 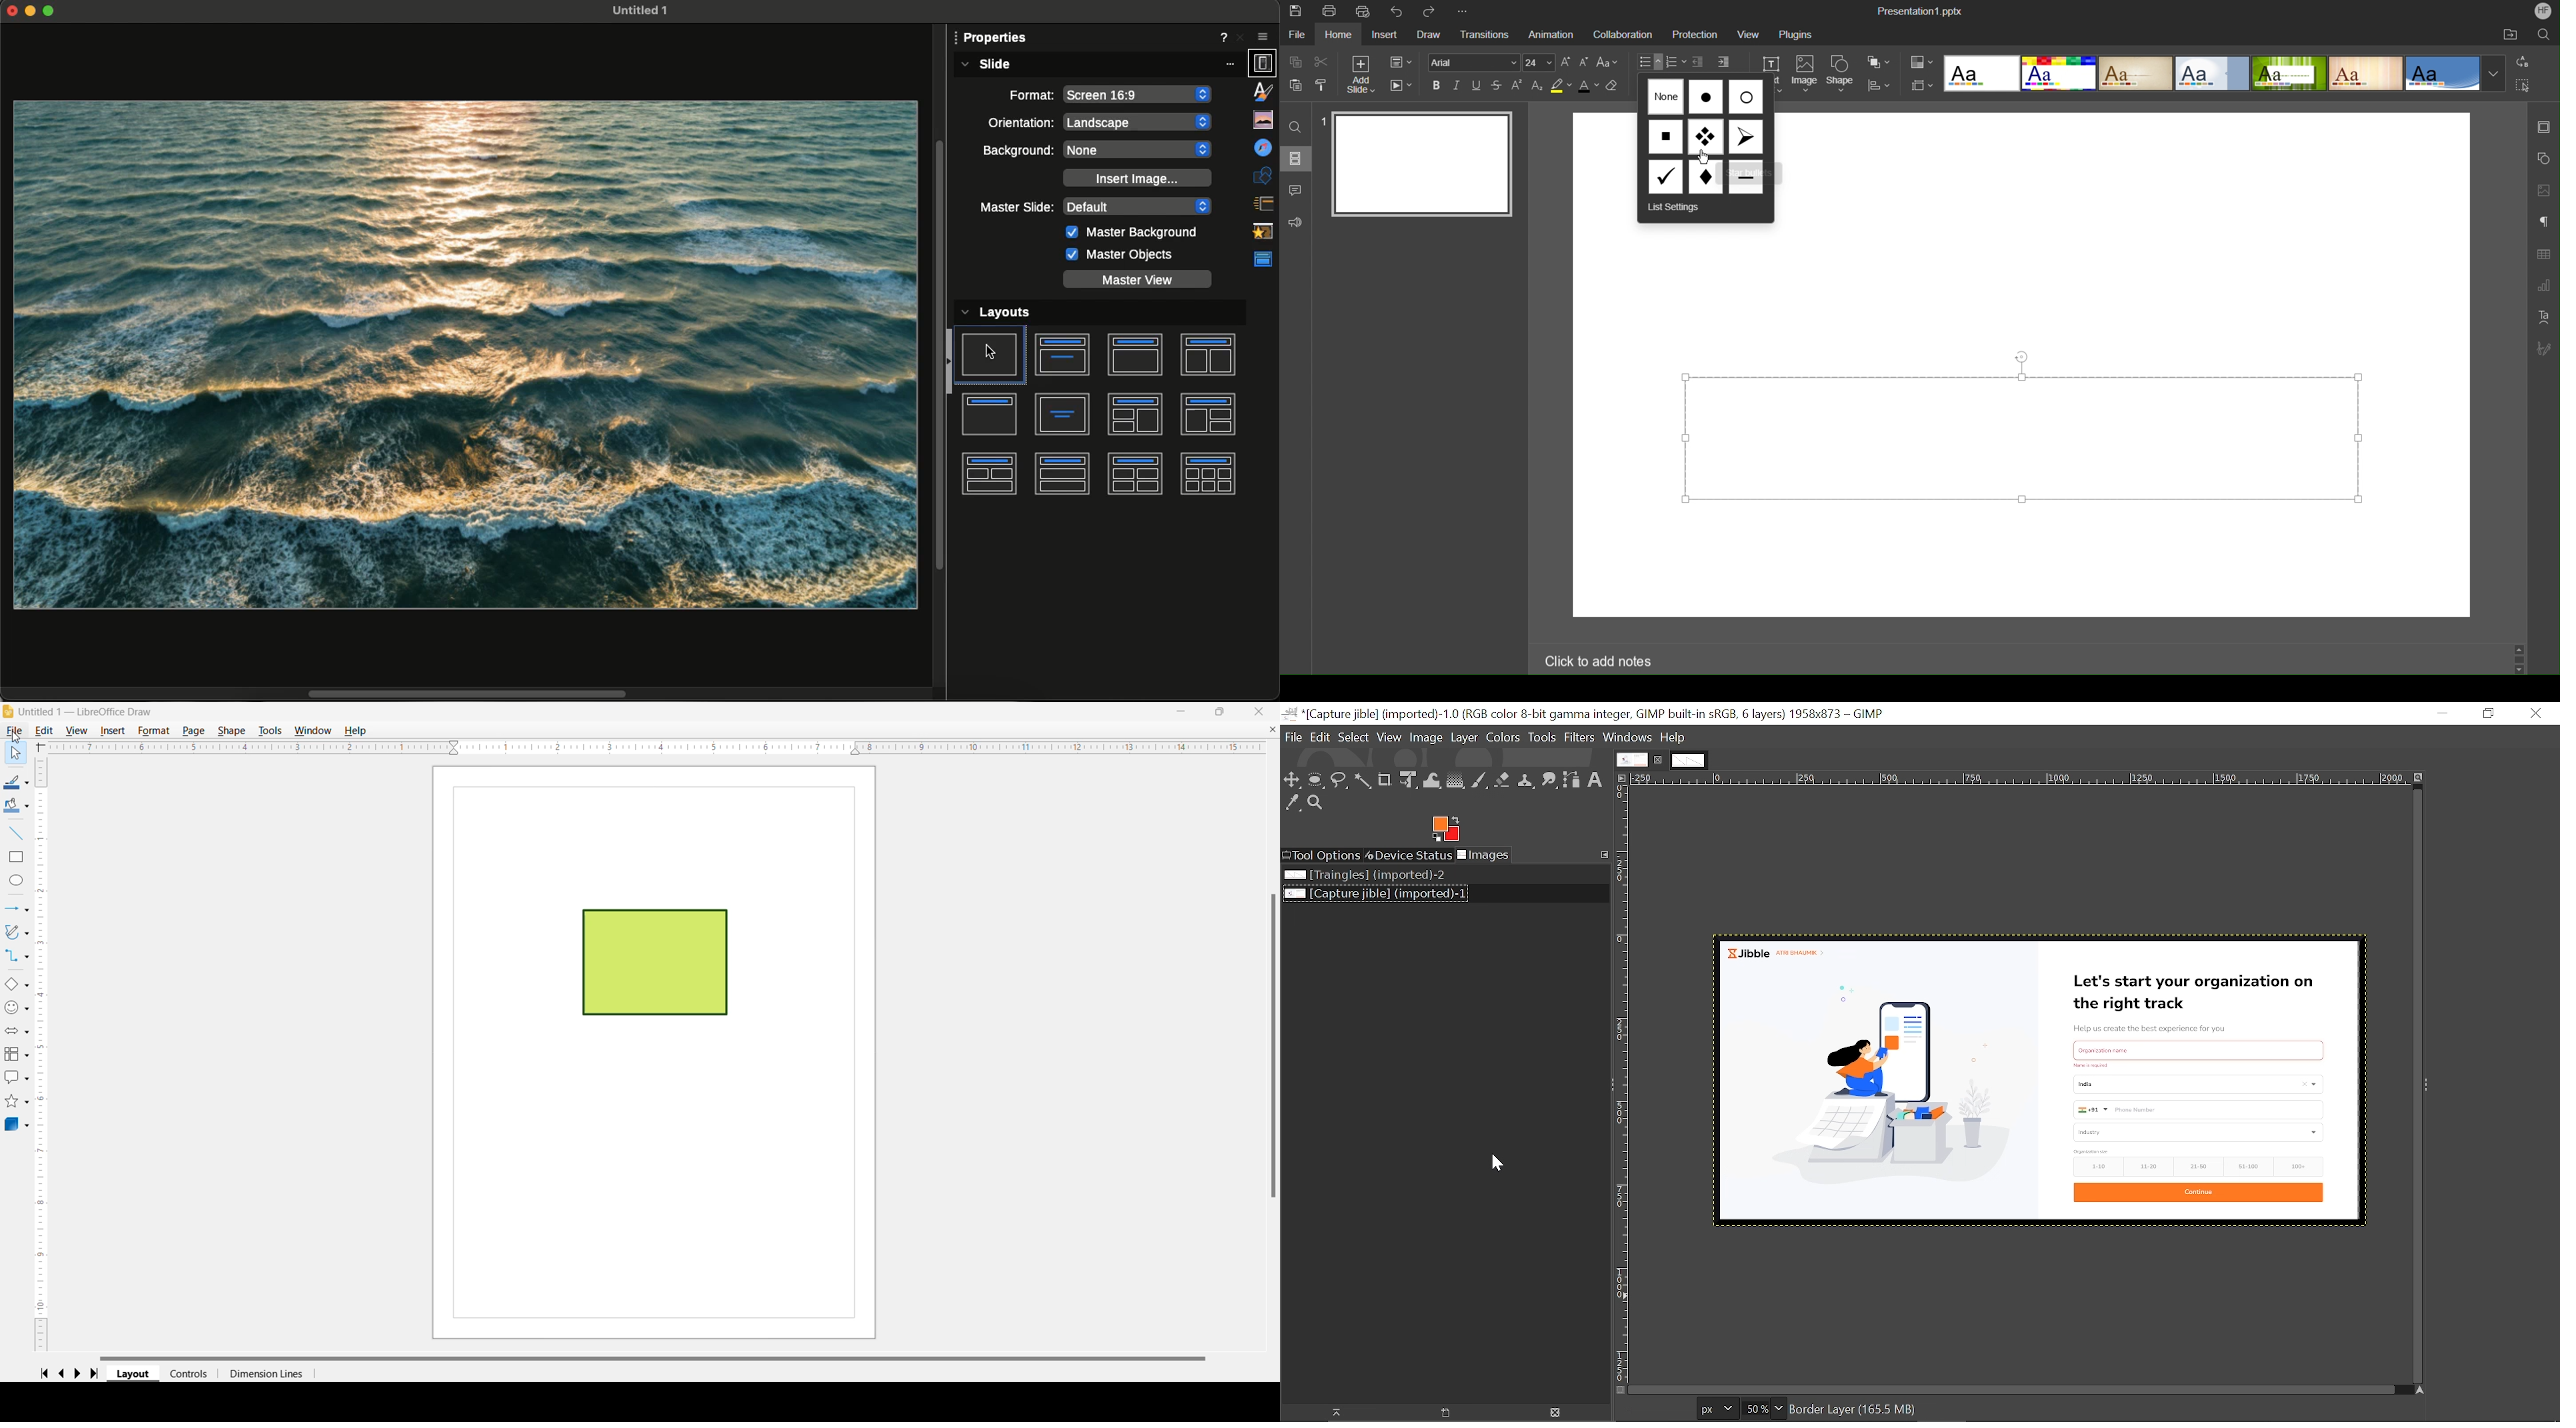 What do you see at coordinates (1264, 203) in the screenshot?
I see `Slide transition` at bounding box center [1264, 203].